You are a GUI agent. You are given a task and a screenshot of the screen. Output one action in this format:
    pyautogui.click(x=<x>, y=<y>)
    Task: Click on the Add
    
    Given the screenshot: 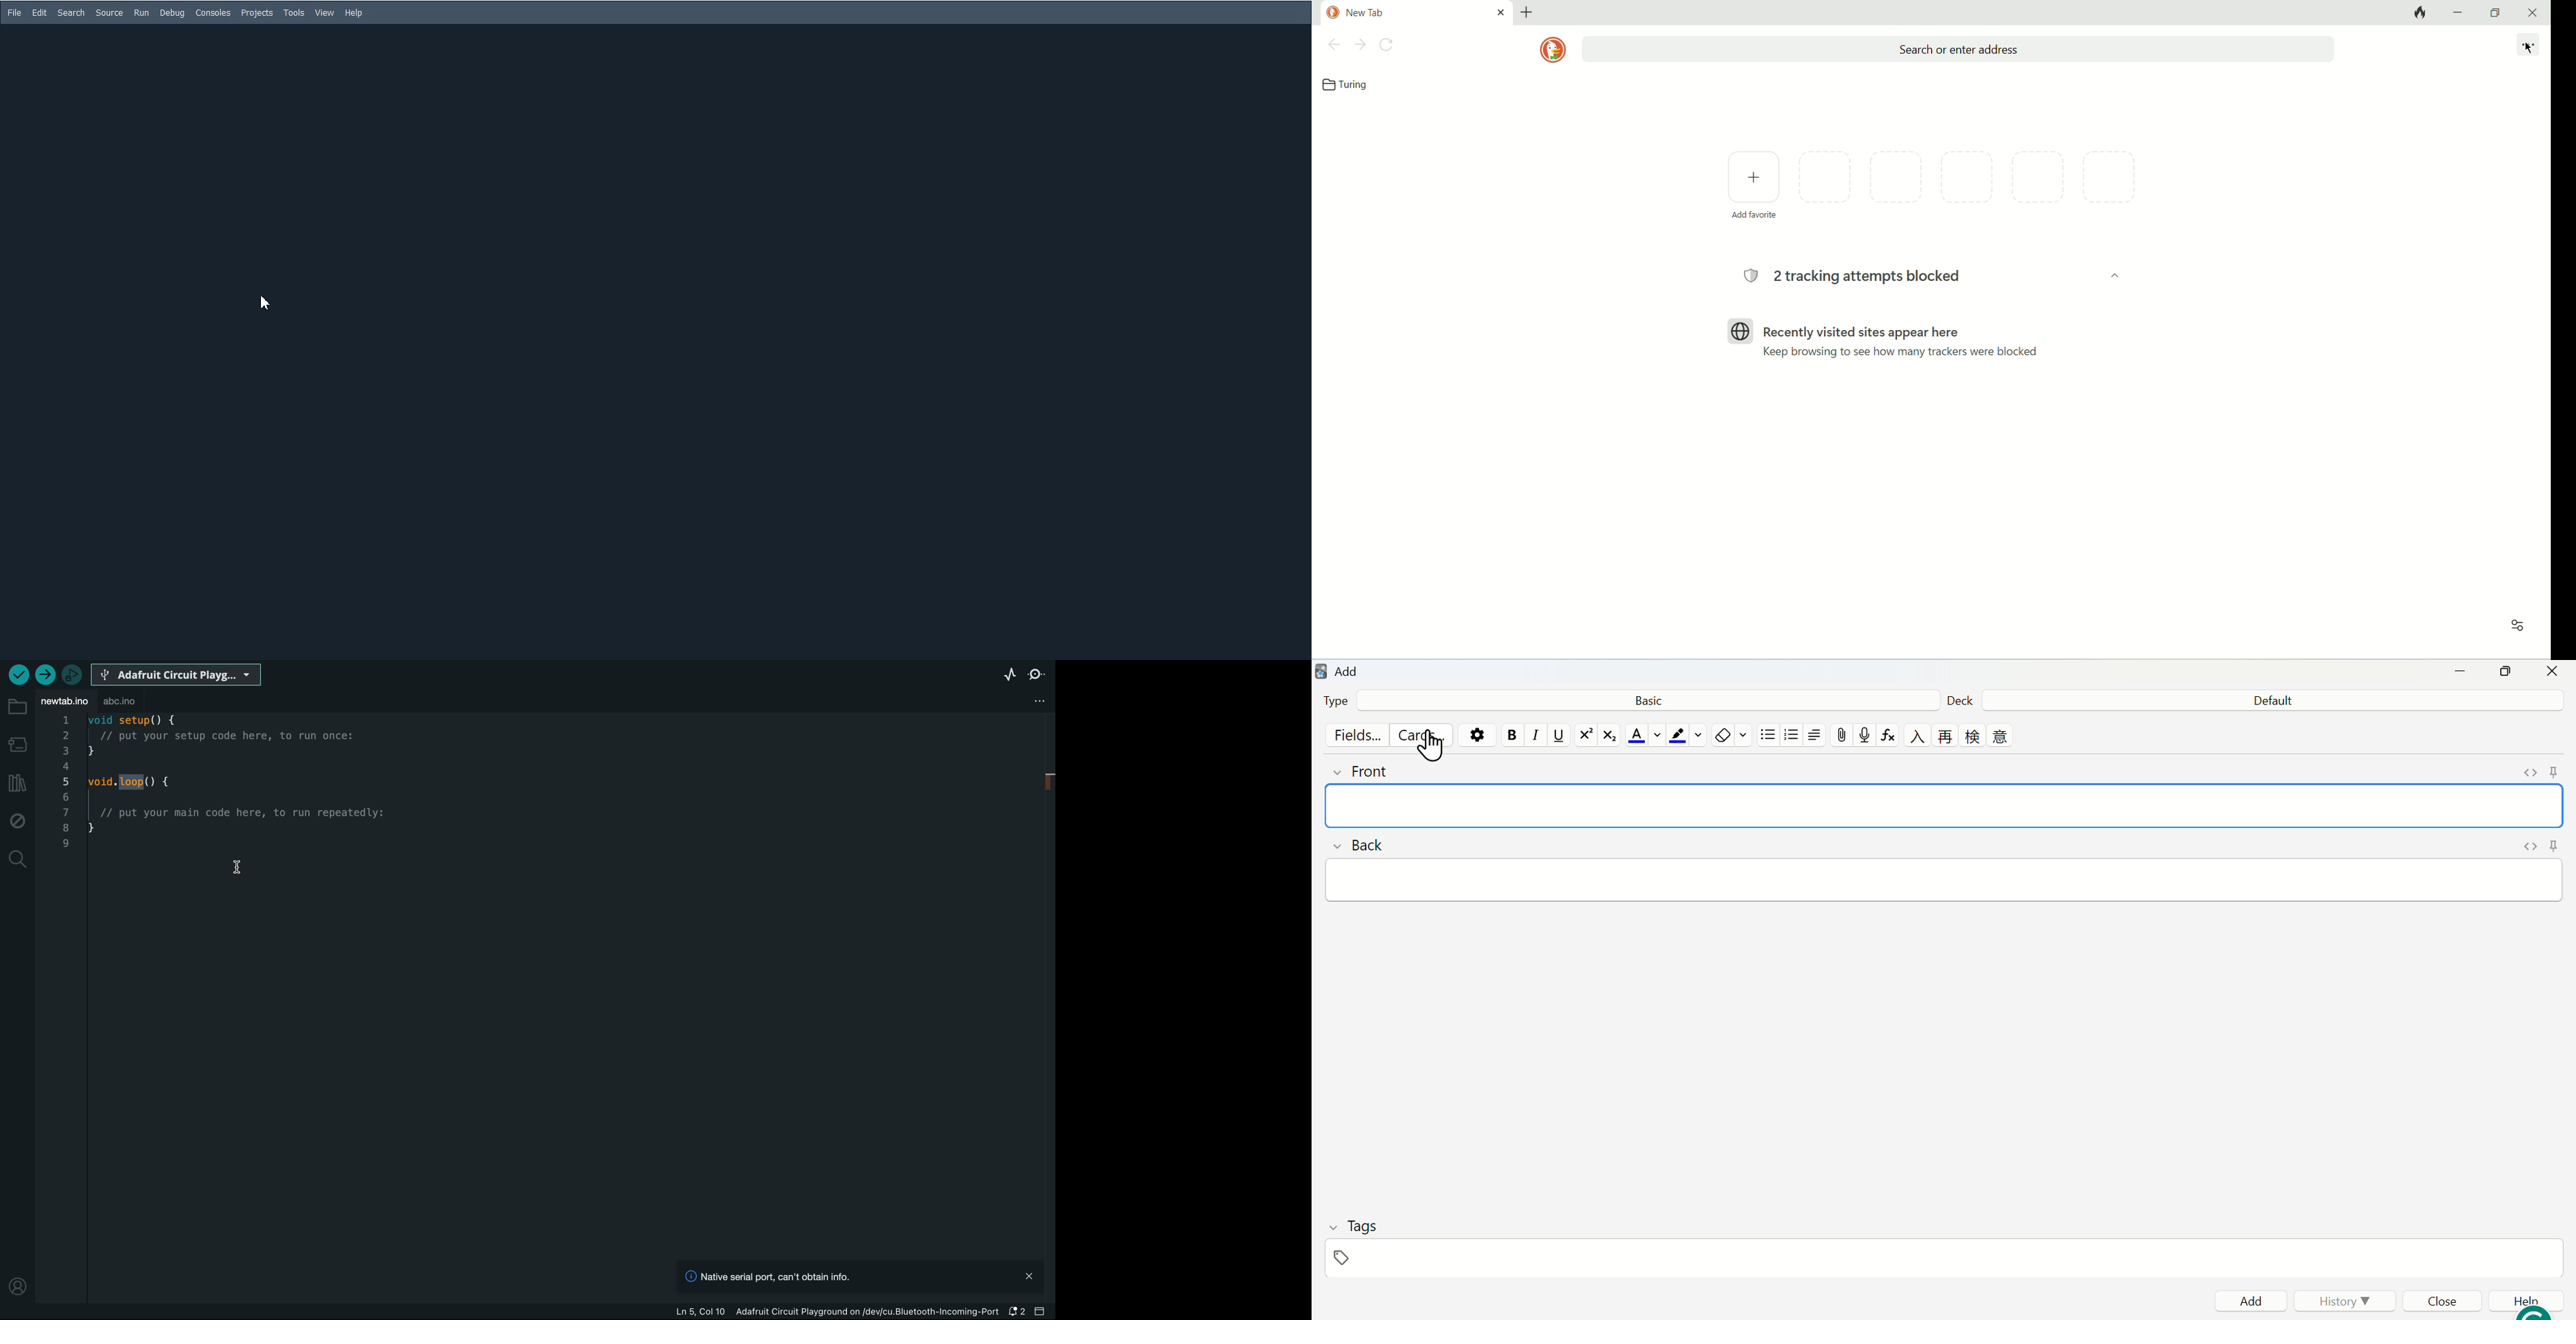 What is the action you would take?
    pyautogui.click(x=1347, y=672)
    